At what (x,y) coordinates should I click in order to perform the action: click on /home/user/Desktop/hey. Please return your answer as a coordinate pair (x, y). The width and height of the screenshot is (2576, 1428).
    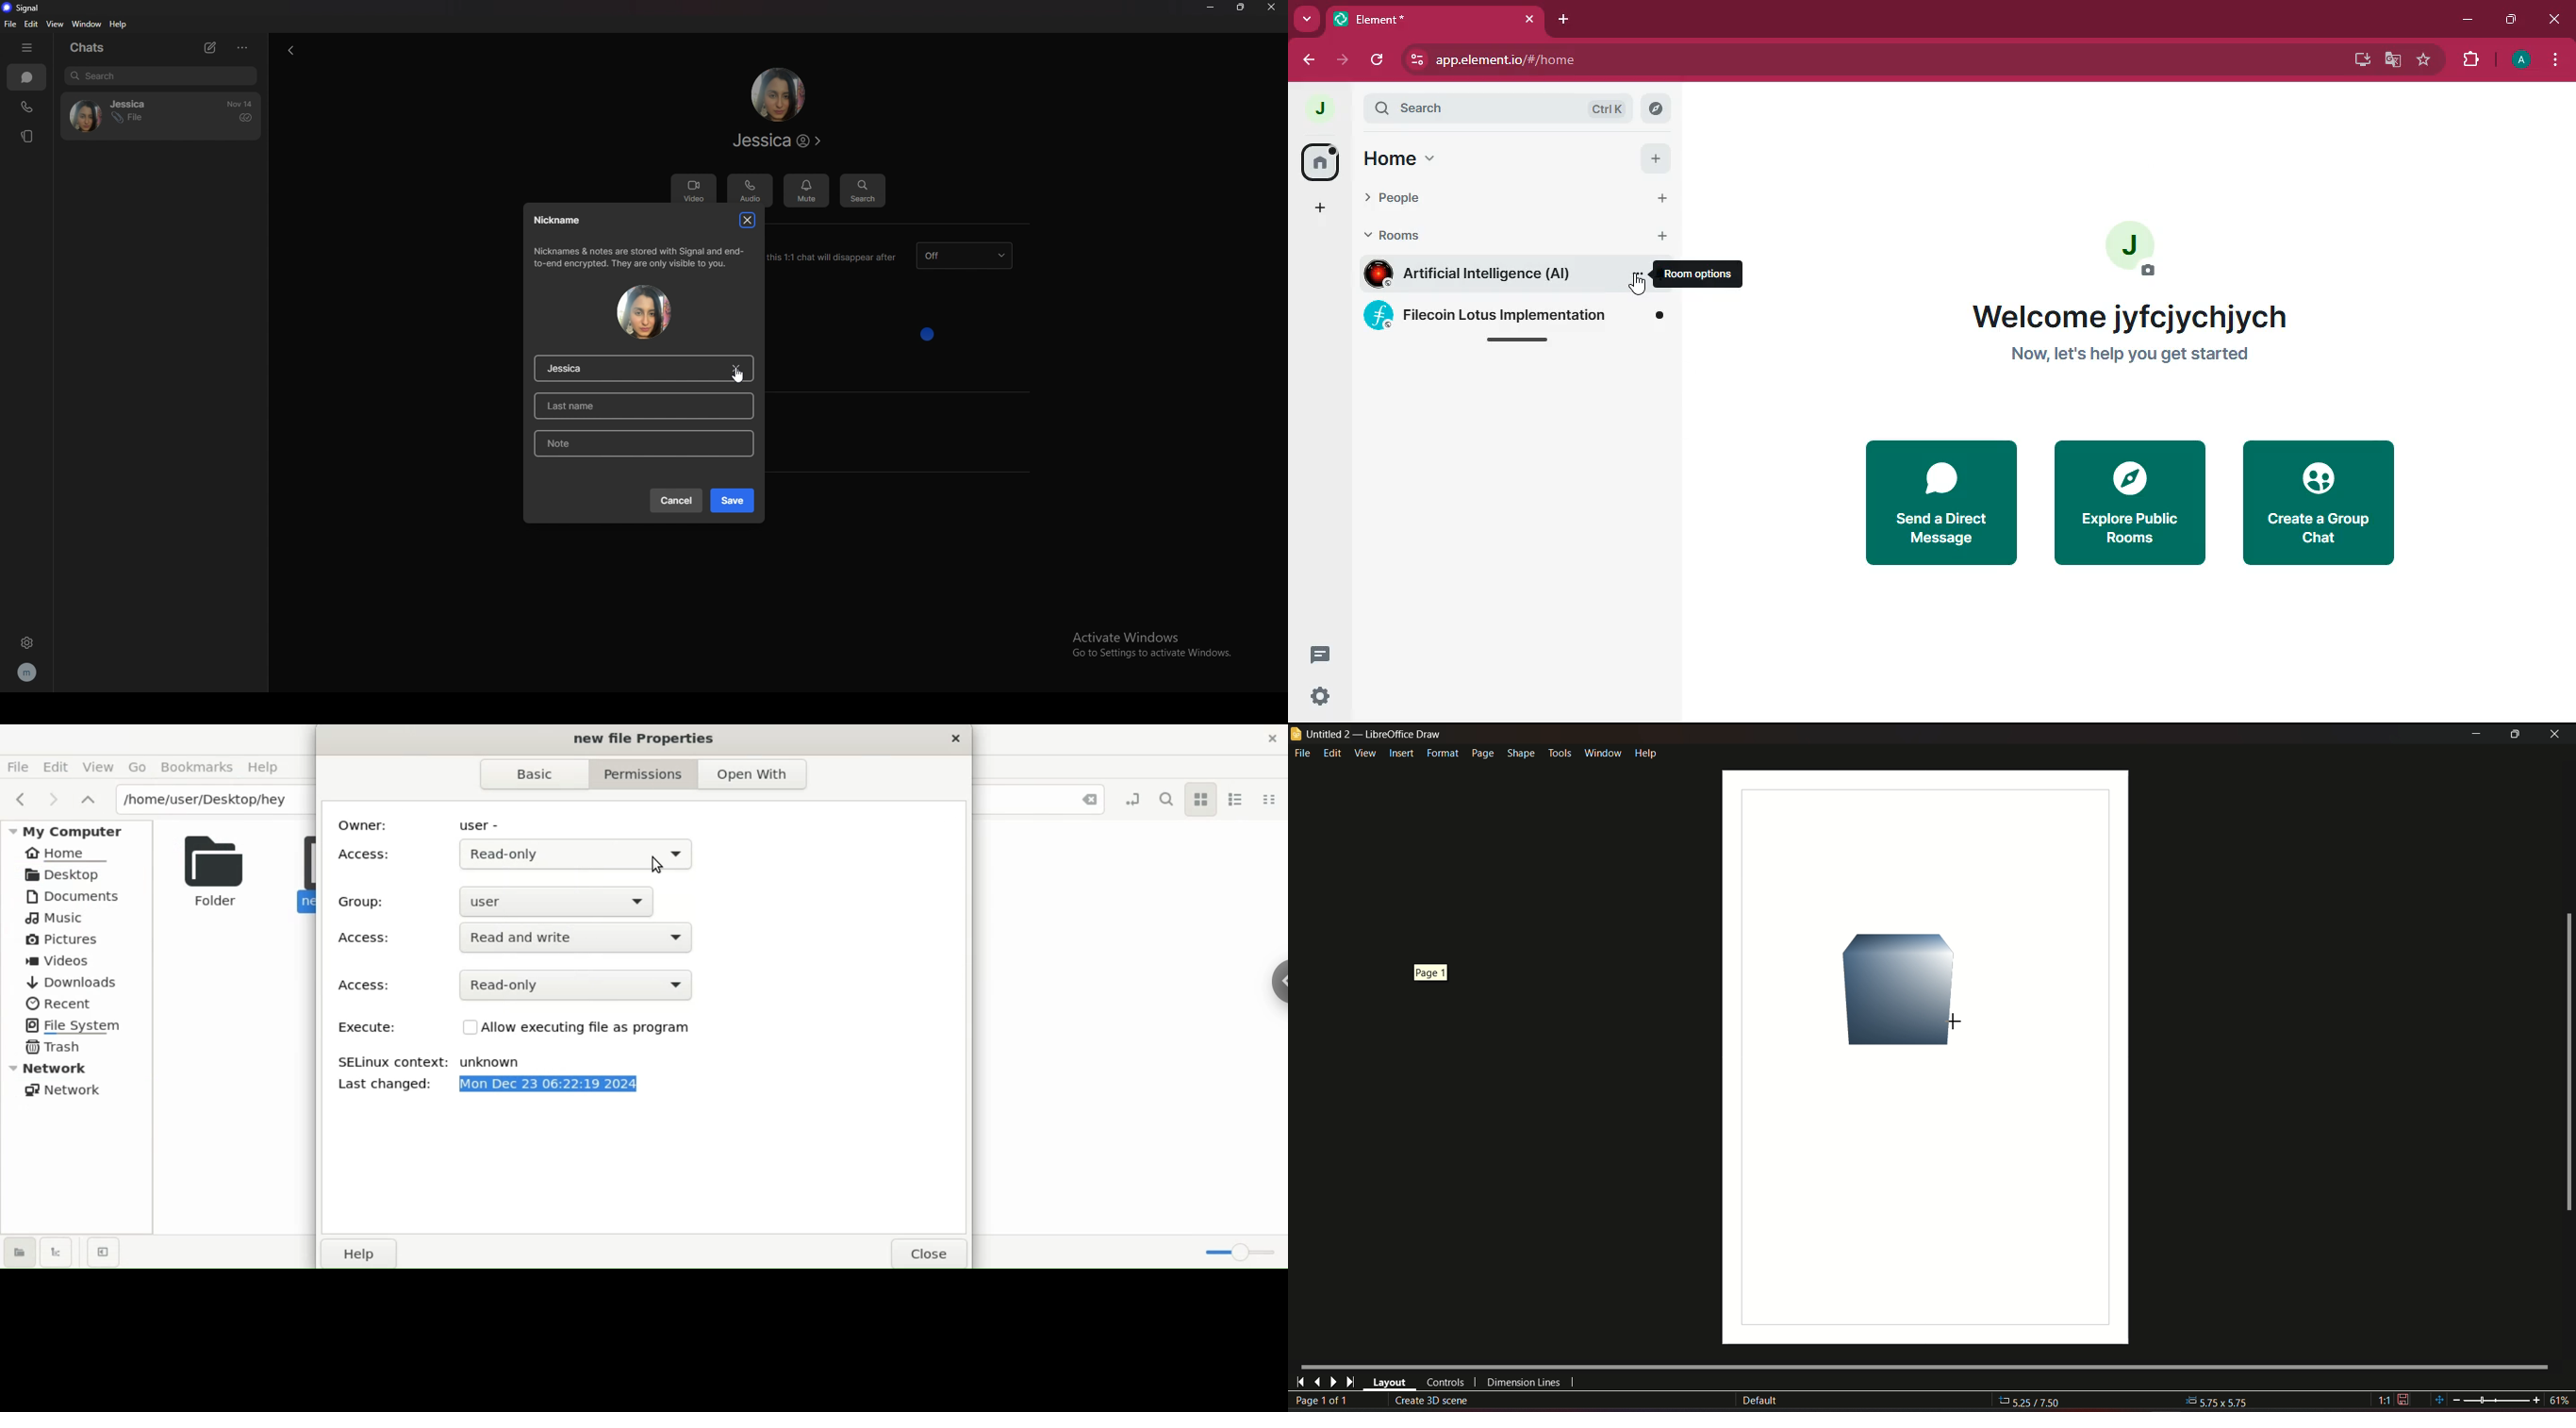
    Looking at the image, I should click on (213, 799).